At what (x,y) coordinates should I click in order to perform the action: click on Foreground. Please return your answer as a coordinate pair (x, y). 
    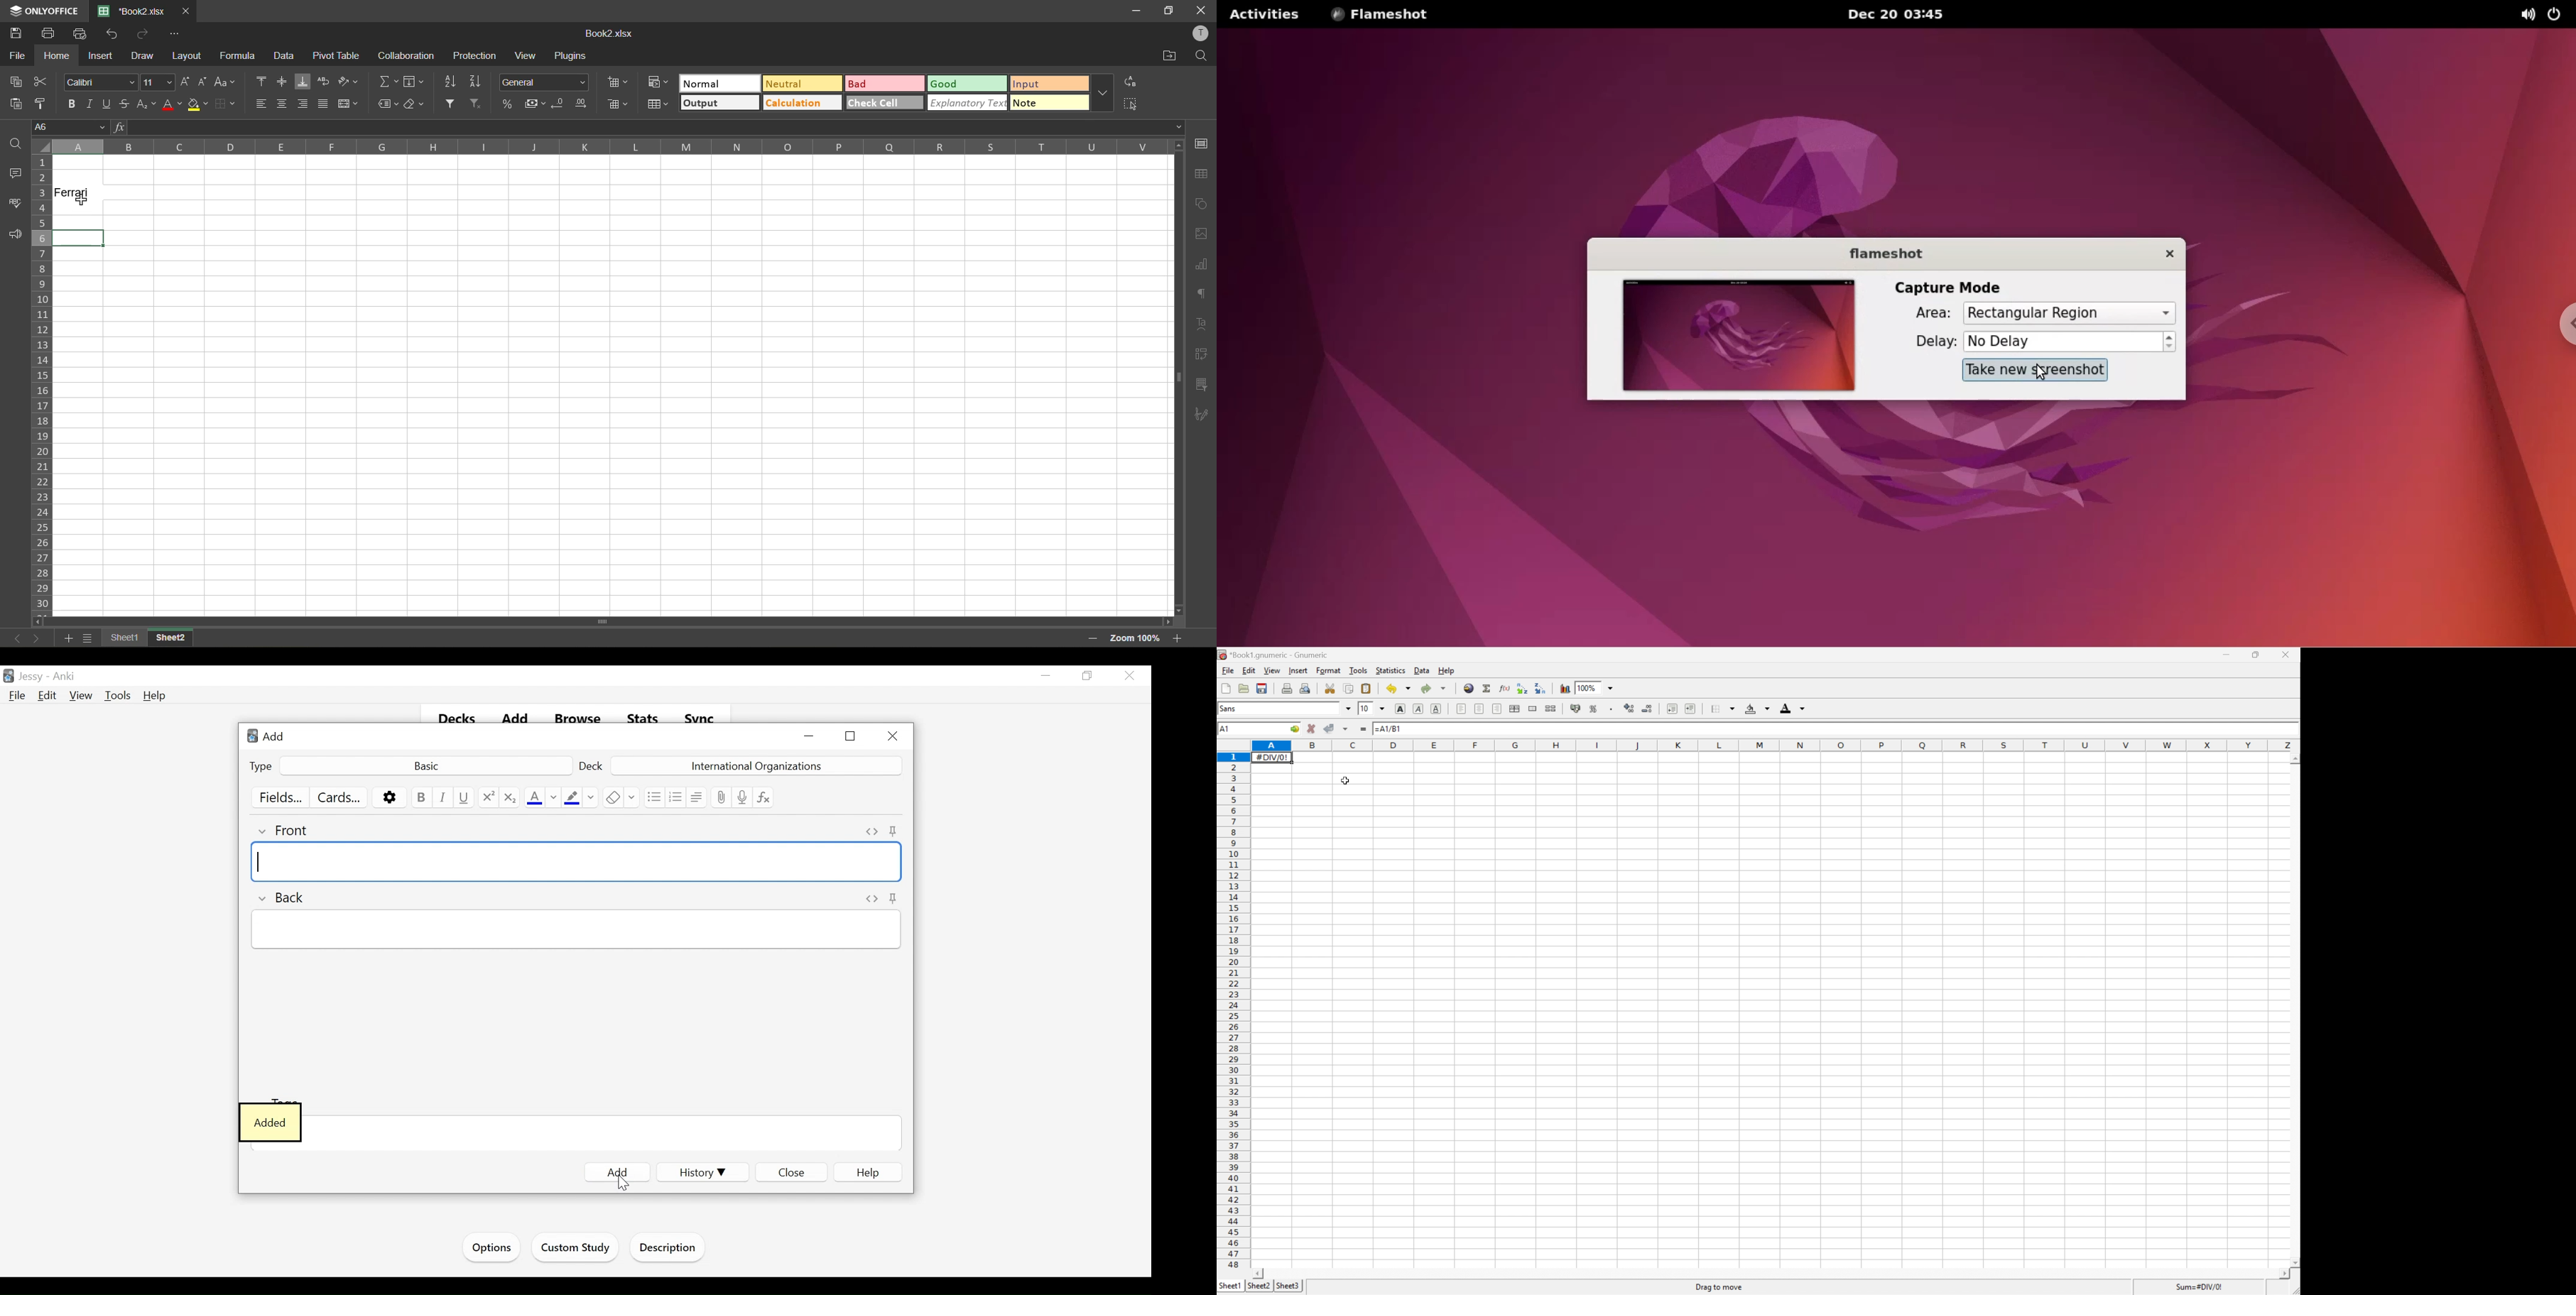
    Looking at the image, I should click on (1787, 709).